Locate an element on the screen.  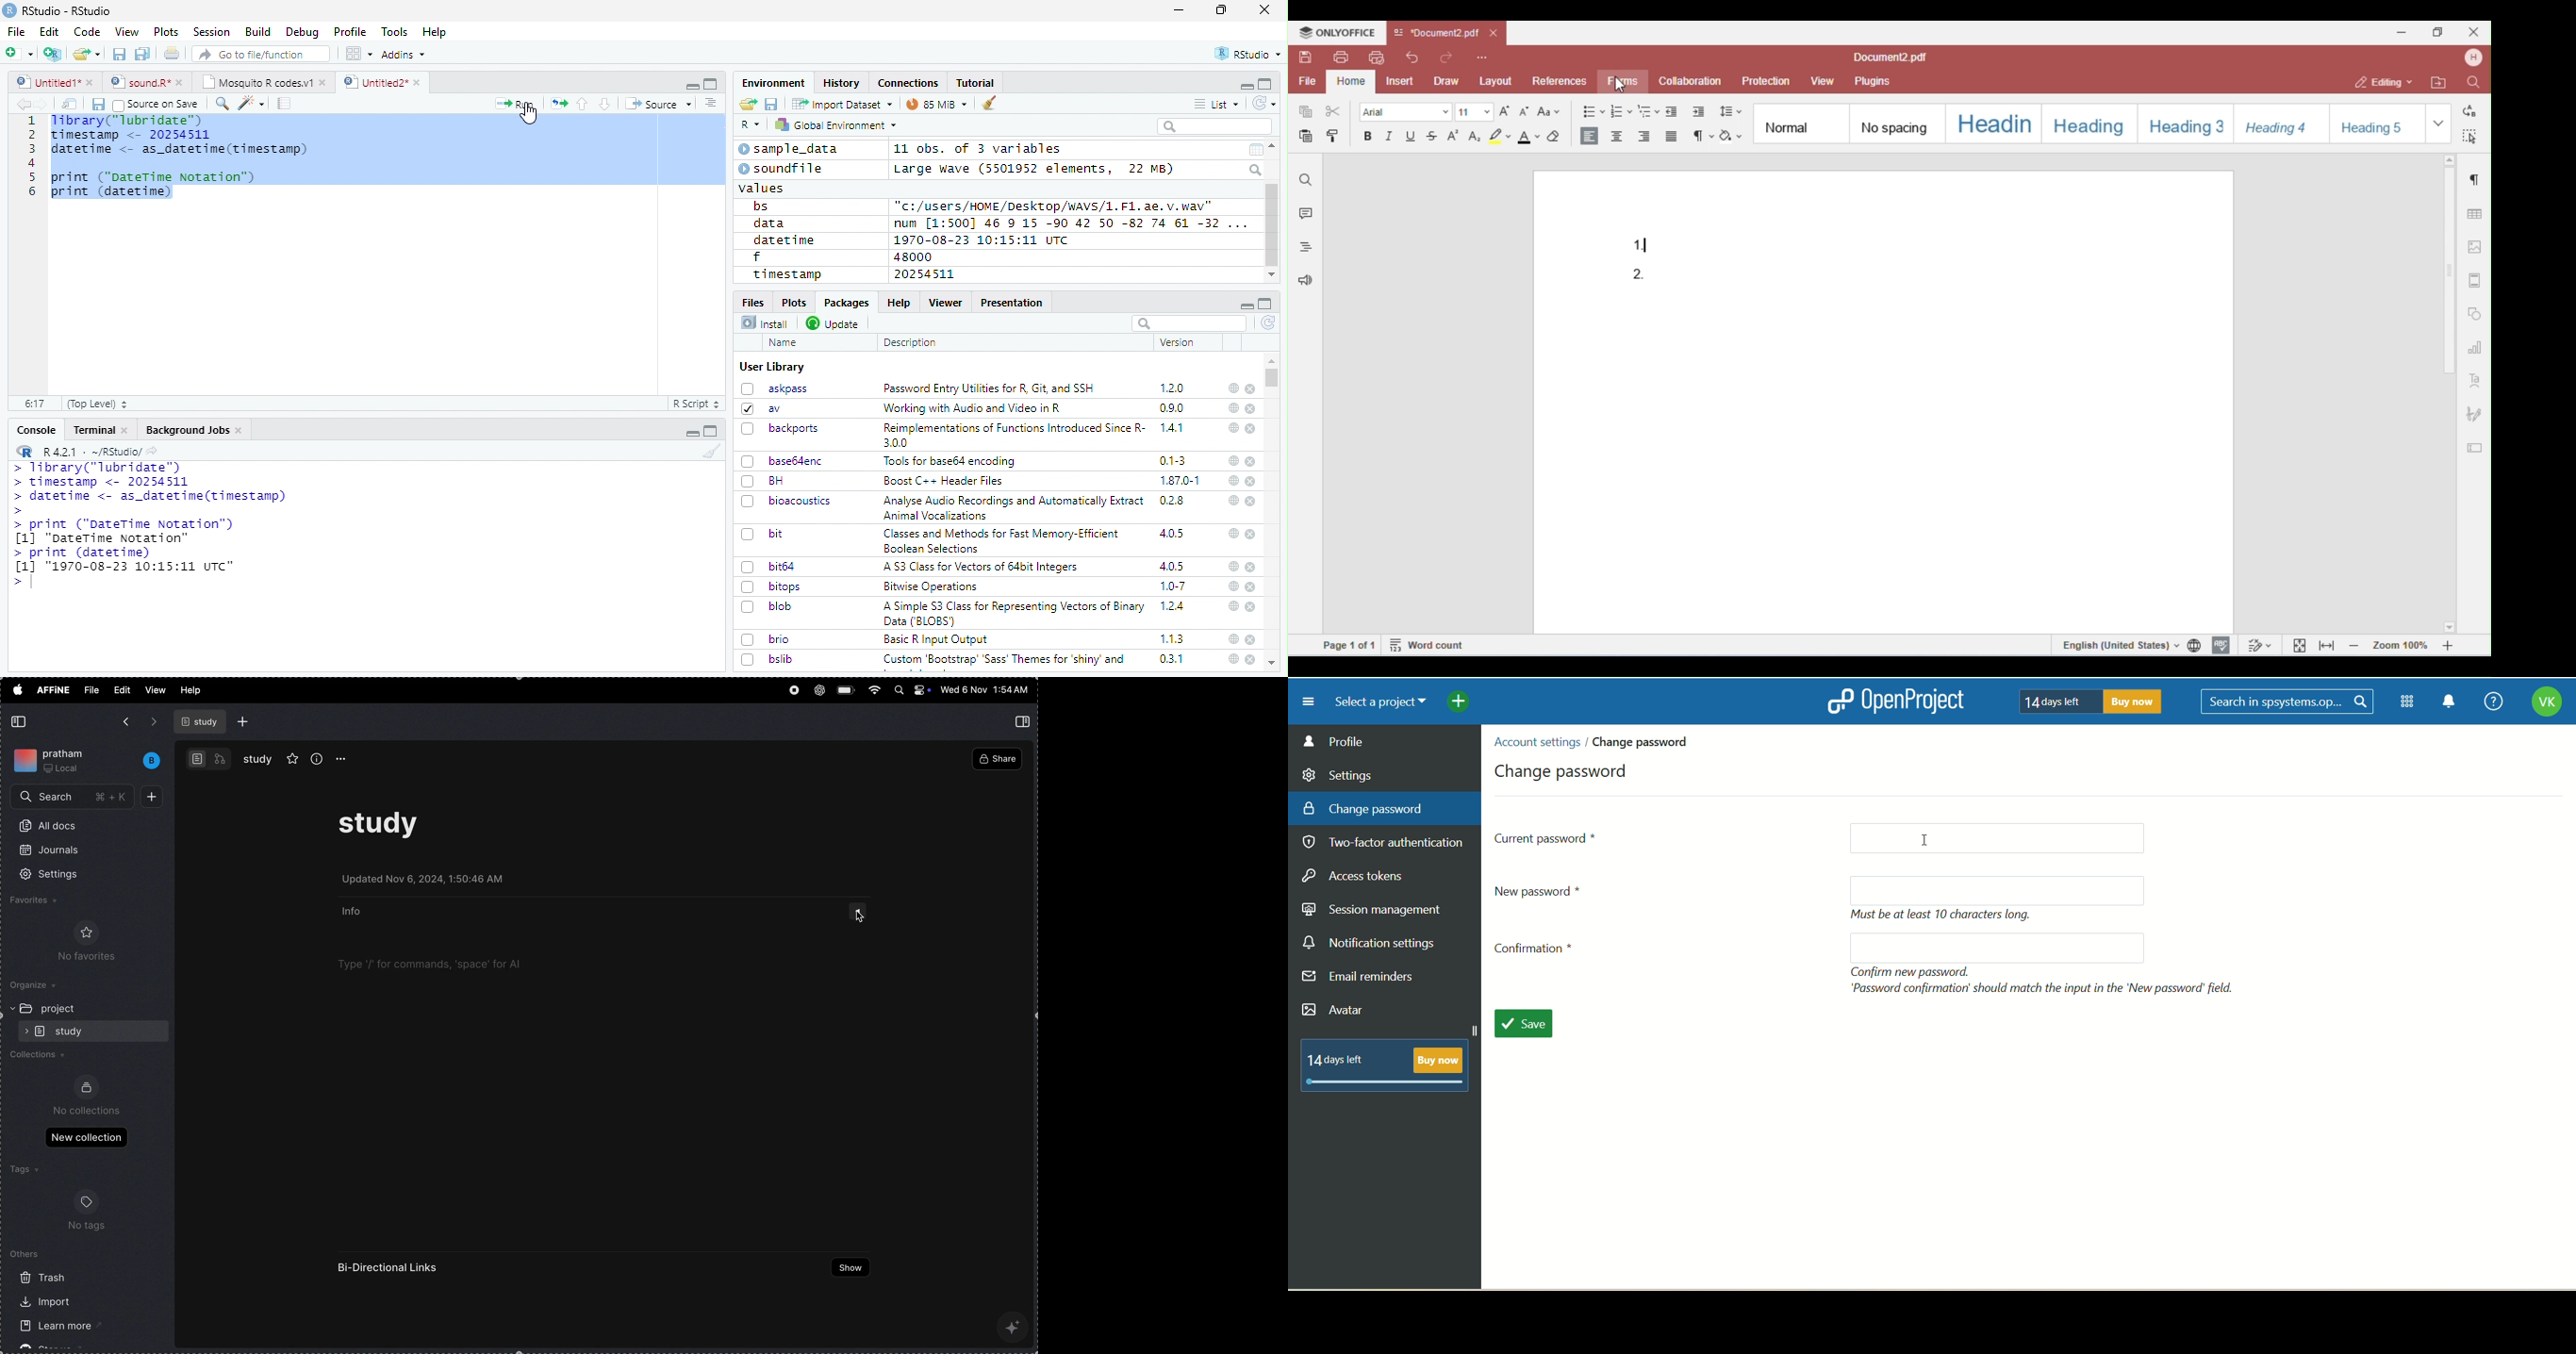
> library("lubridate™)

> Timestamp <- 20254511

> datetime <- as_datetime(timestamp)
>

> print ("DateTime Notation")

[1] "DateTime Notation”

> print_(datetime)

[1] "1970-08-23 10:15:11 utc”

> is located at coordinates (148, 526).